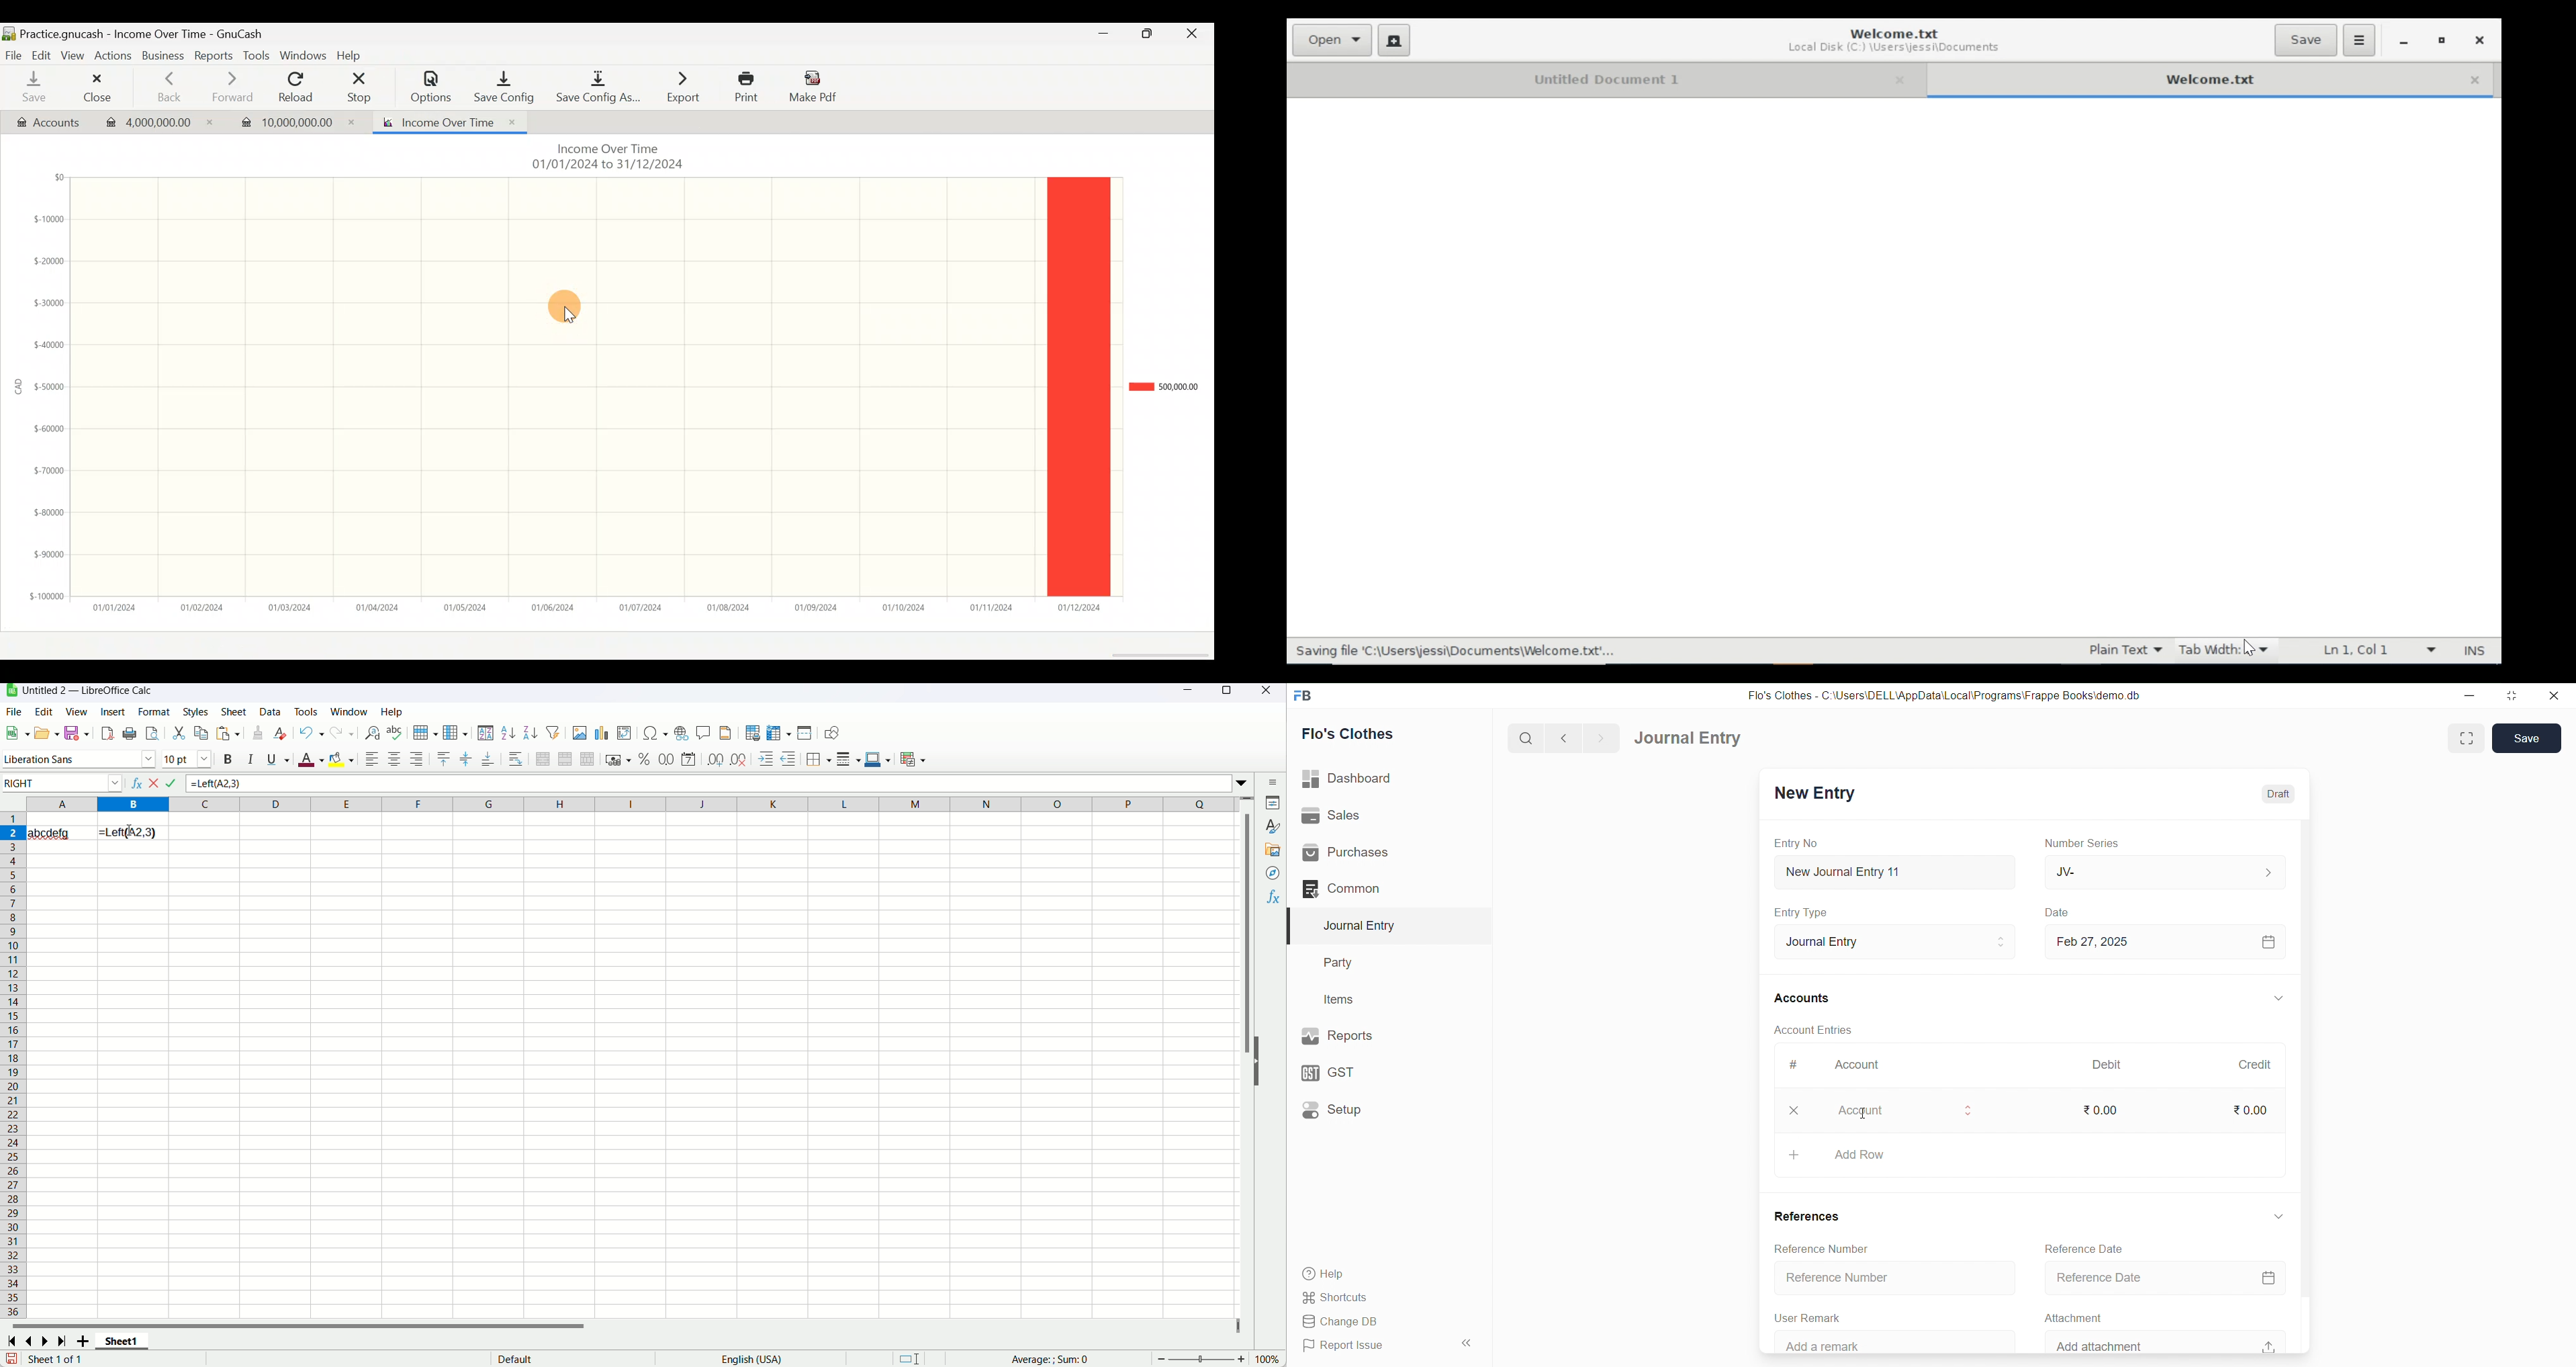  What do you see at coordinates (1813, 1317) in the screenshot?
I see `User Remark` at bounding box center [1813, 1317].